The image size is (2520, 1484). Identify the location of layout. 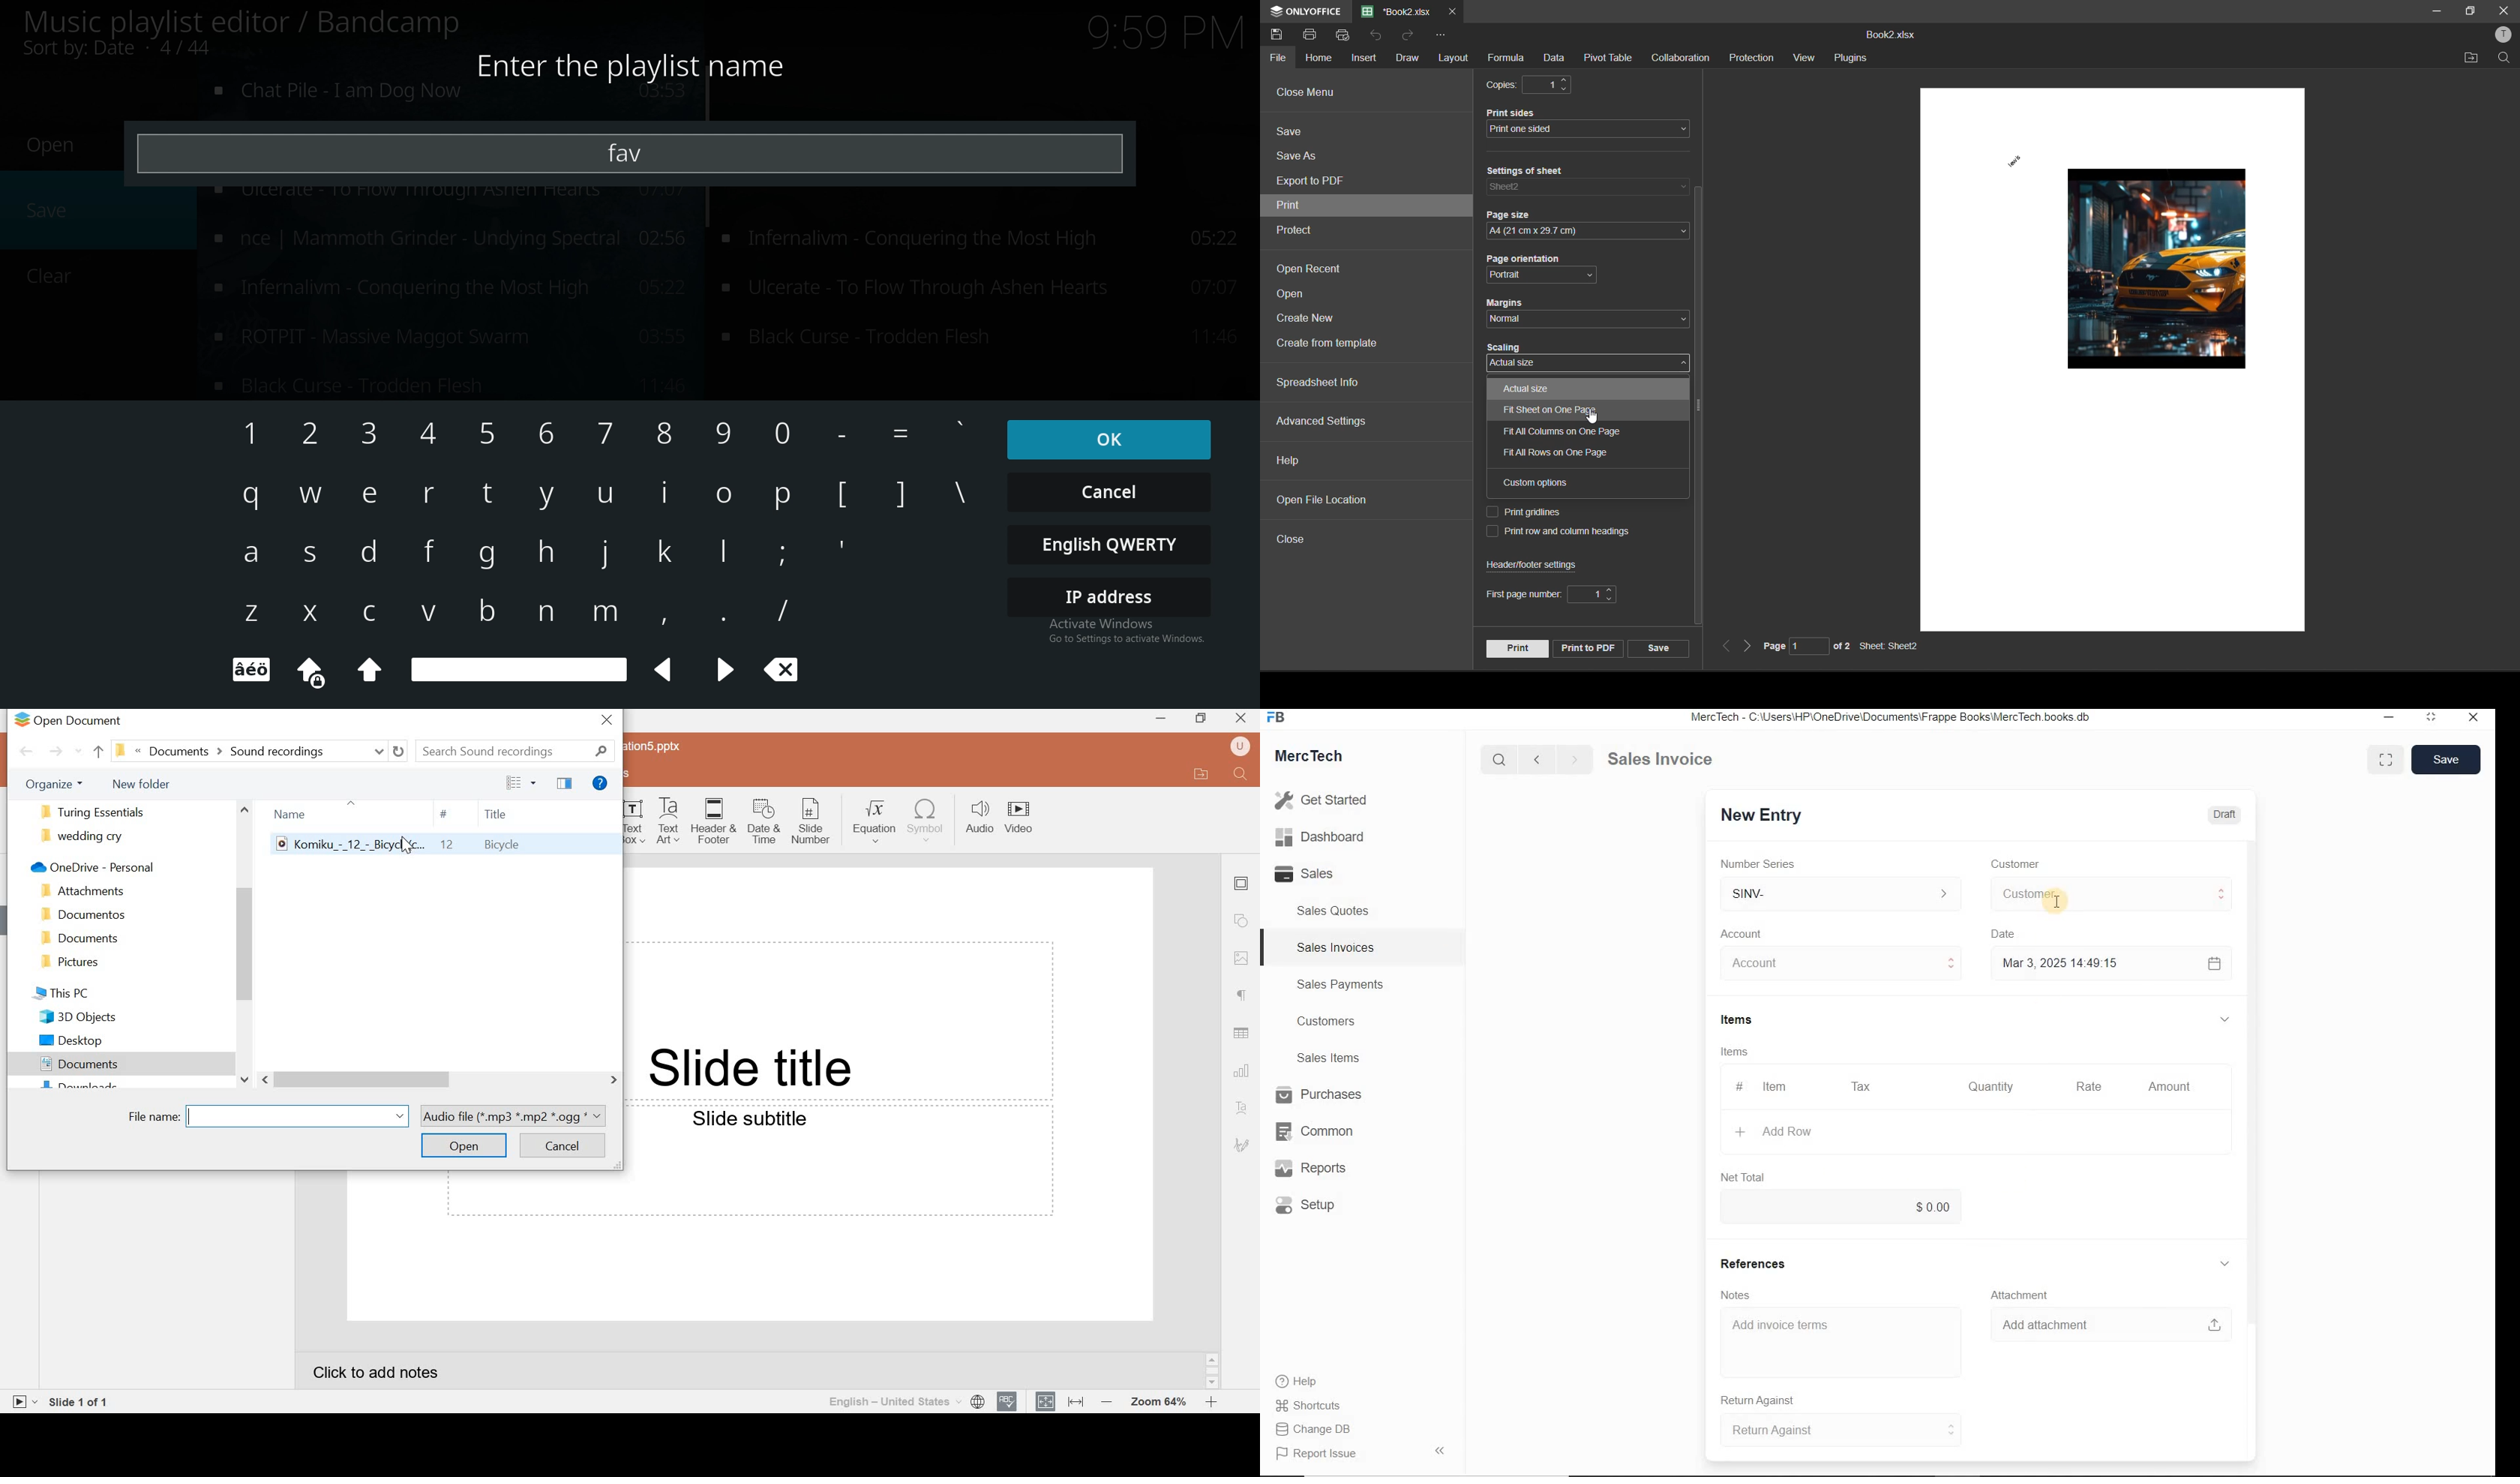
(1452, 60).